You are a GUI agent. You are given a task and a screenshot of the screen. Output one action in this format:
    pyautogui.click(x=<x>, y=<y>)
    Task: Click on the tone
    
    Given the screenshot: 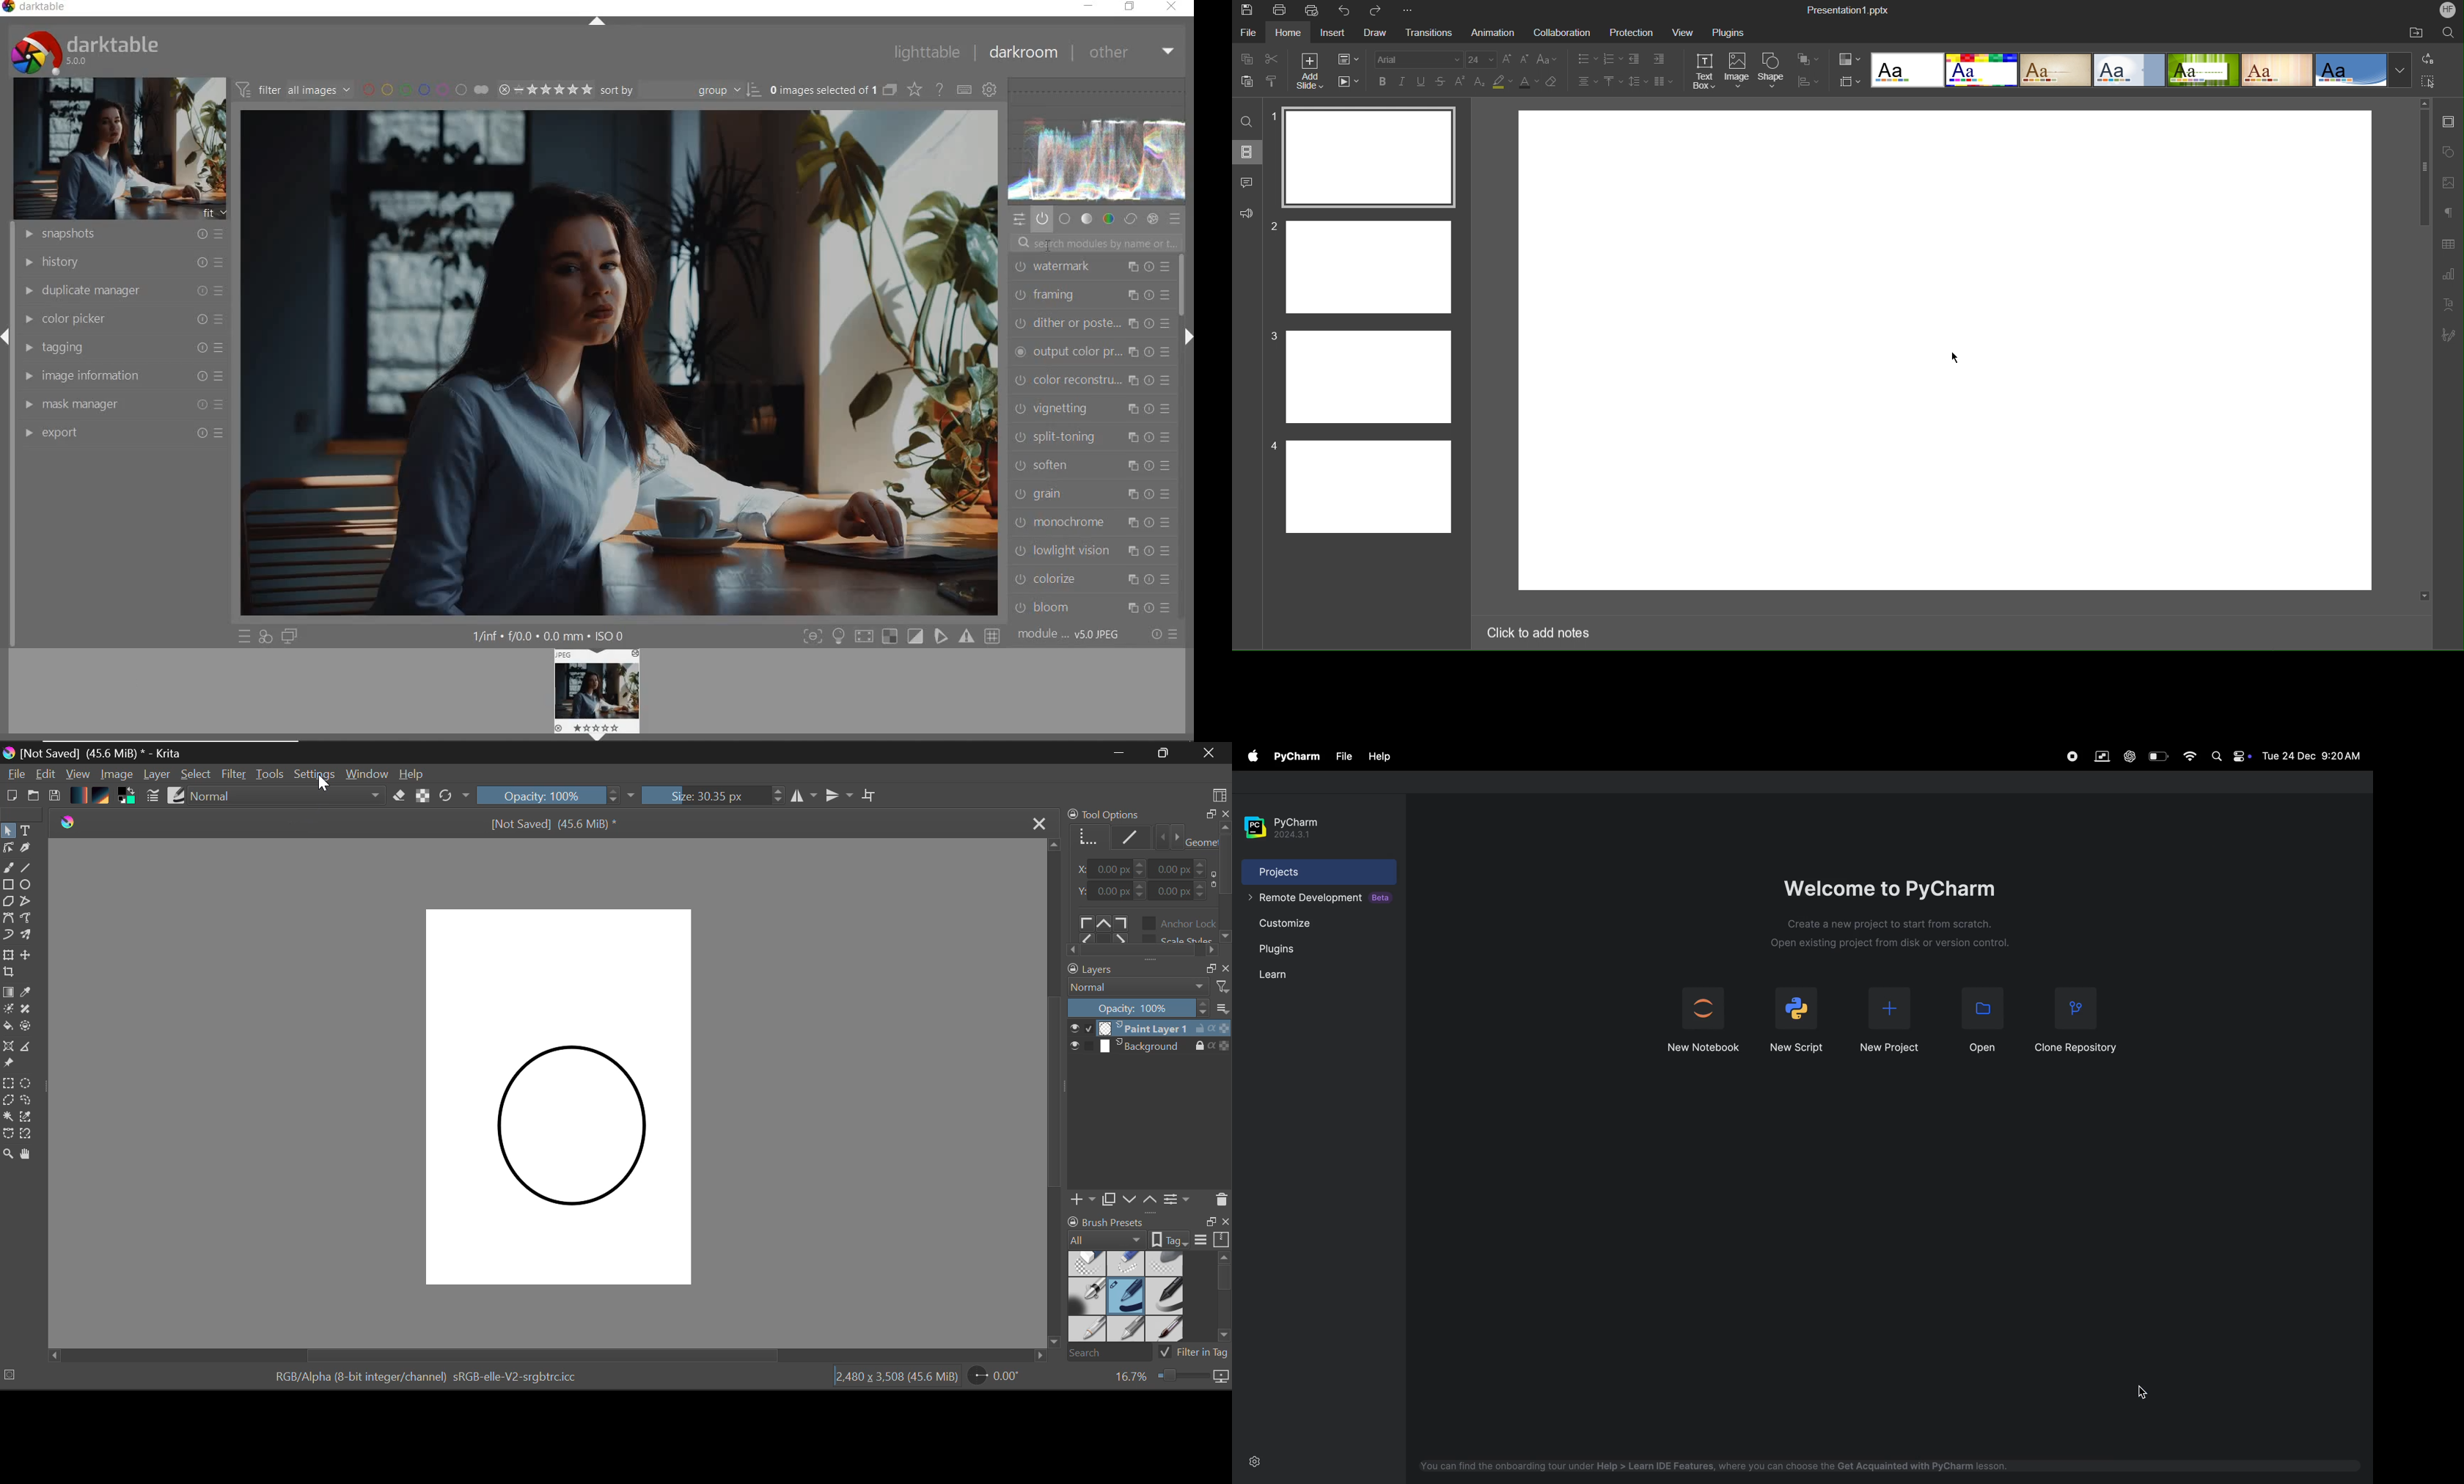 What is the action you would take?
    pyautogui.click(x=1087, y=218)
    